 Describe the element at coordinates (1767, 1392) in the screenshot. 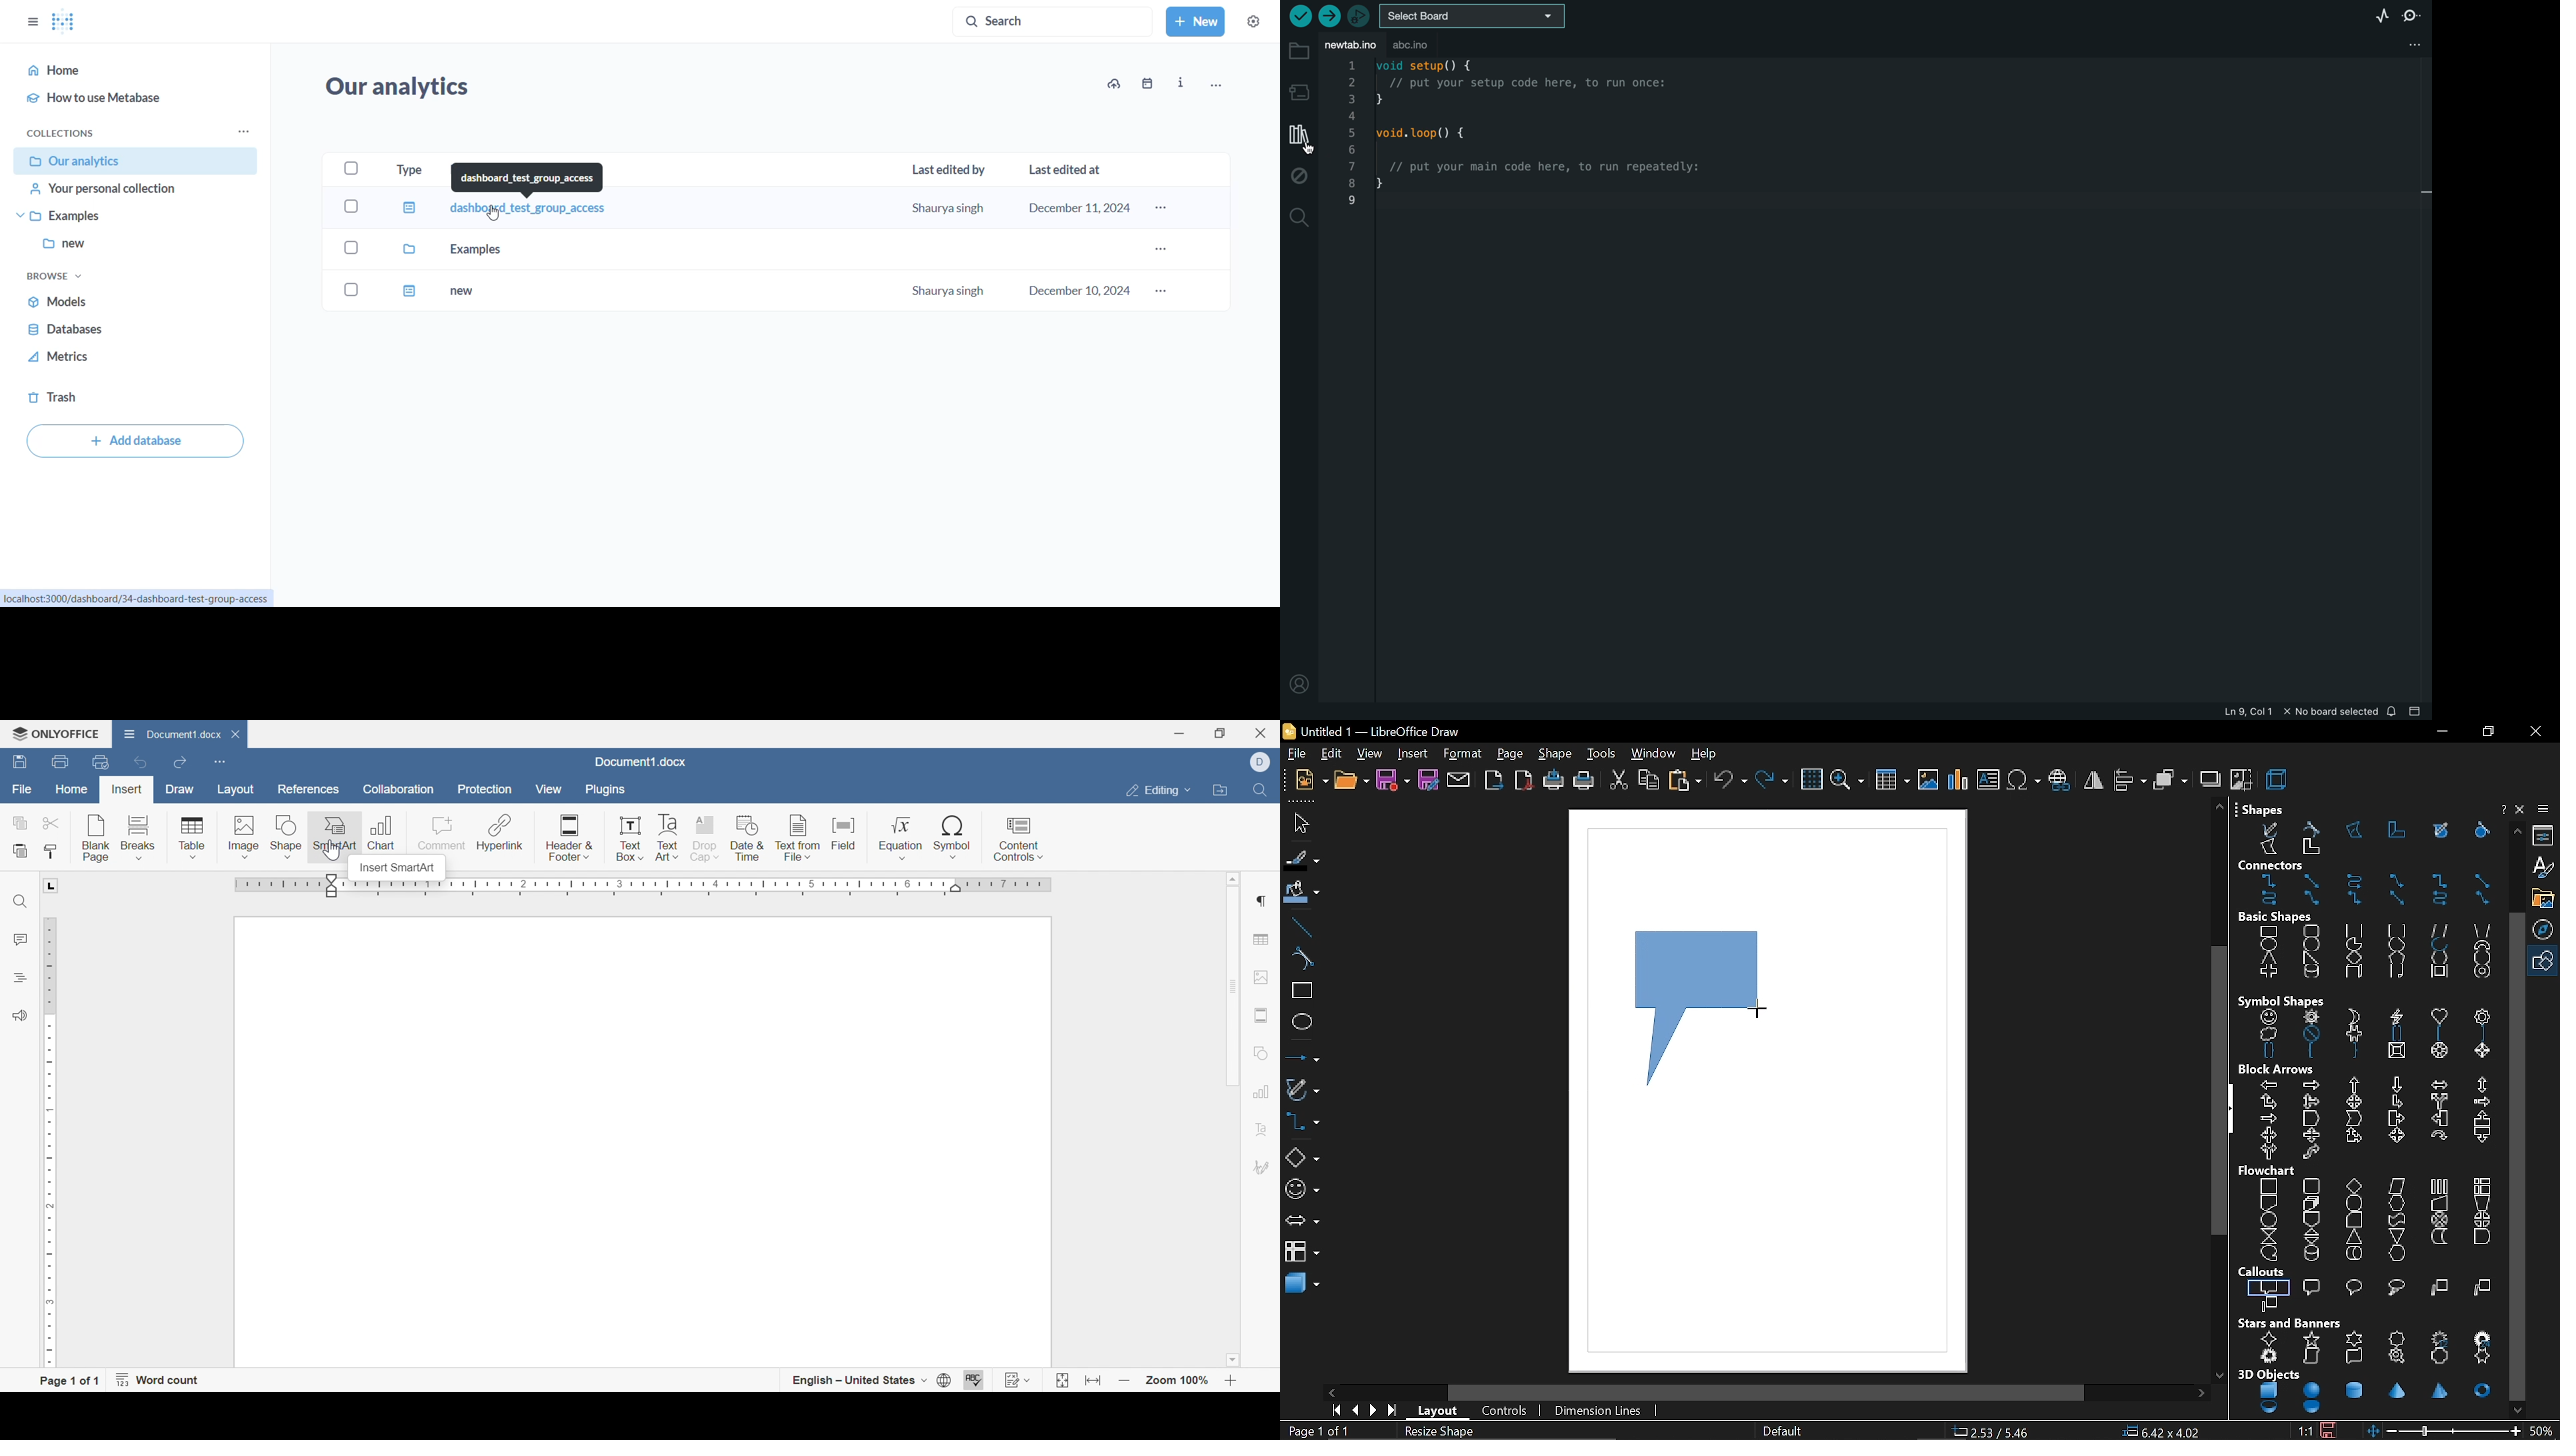

I see `horizontal scroll bar` at that location.